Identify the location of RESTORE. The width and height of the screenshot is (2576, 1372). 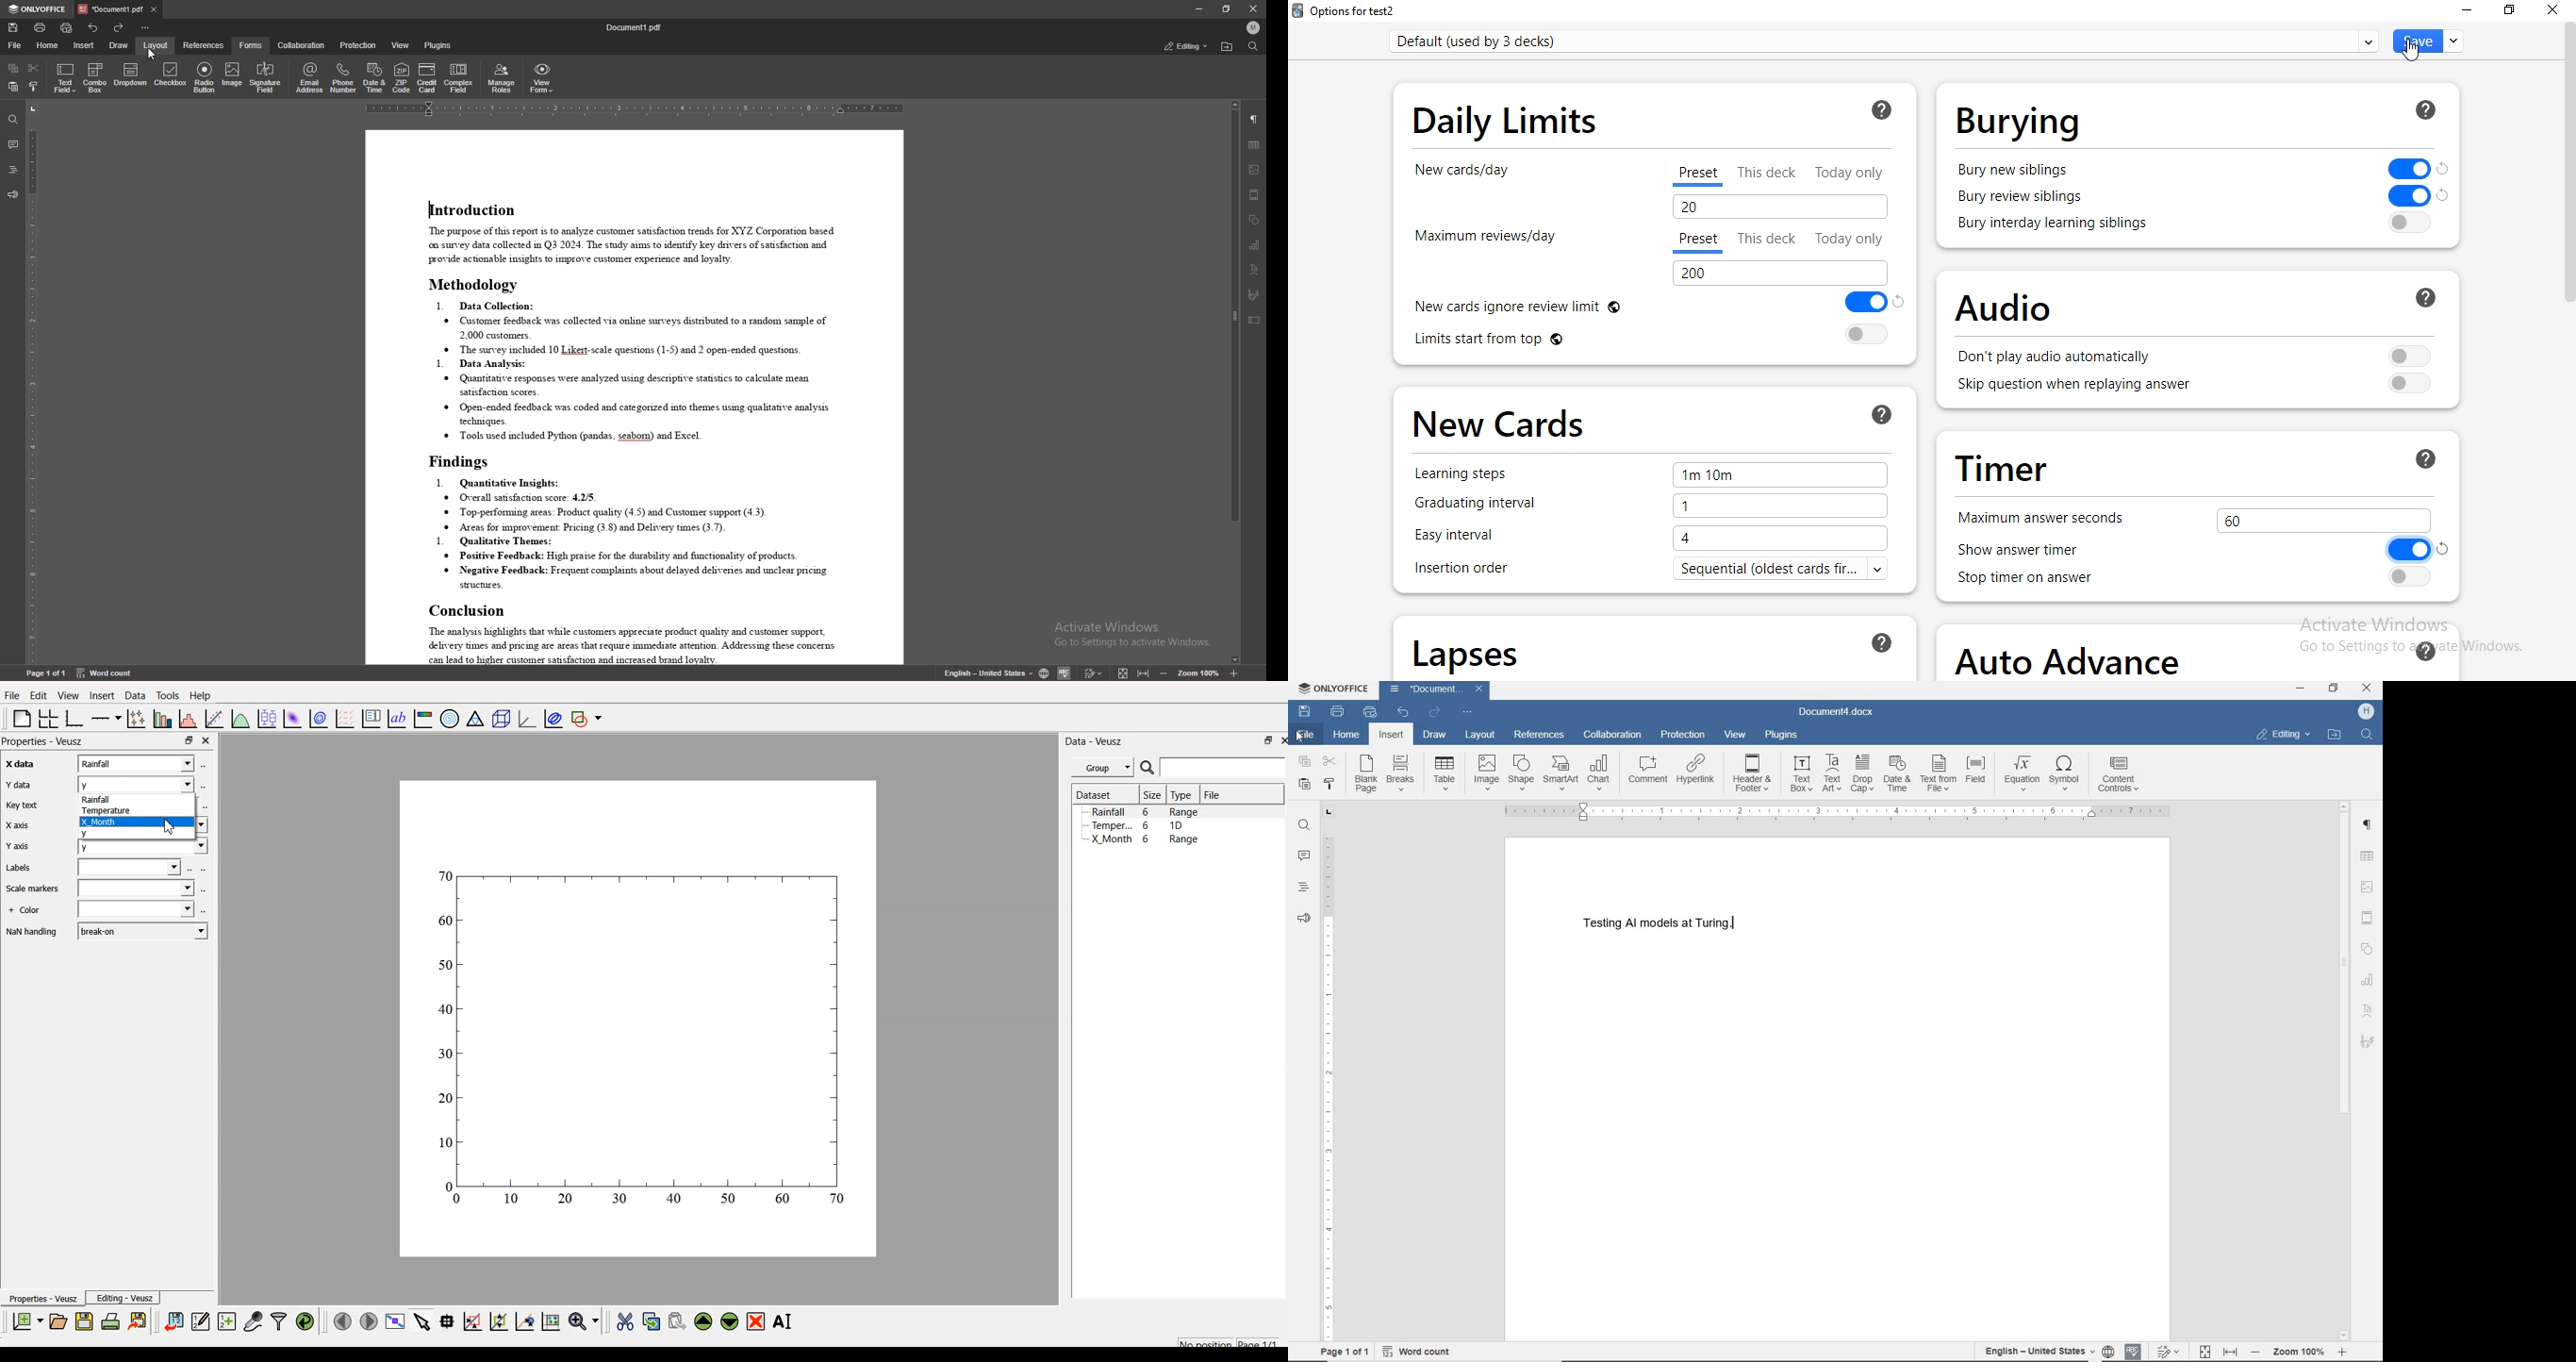
(2335, 688).